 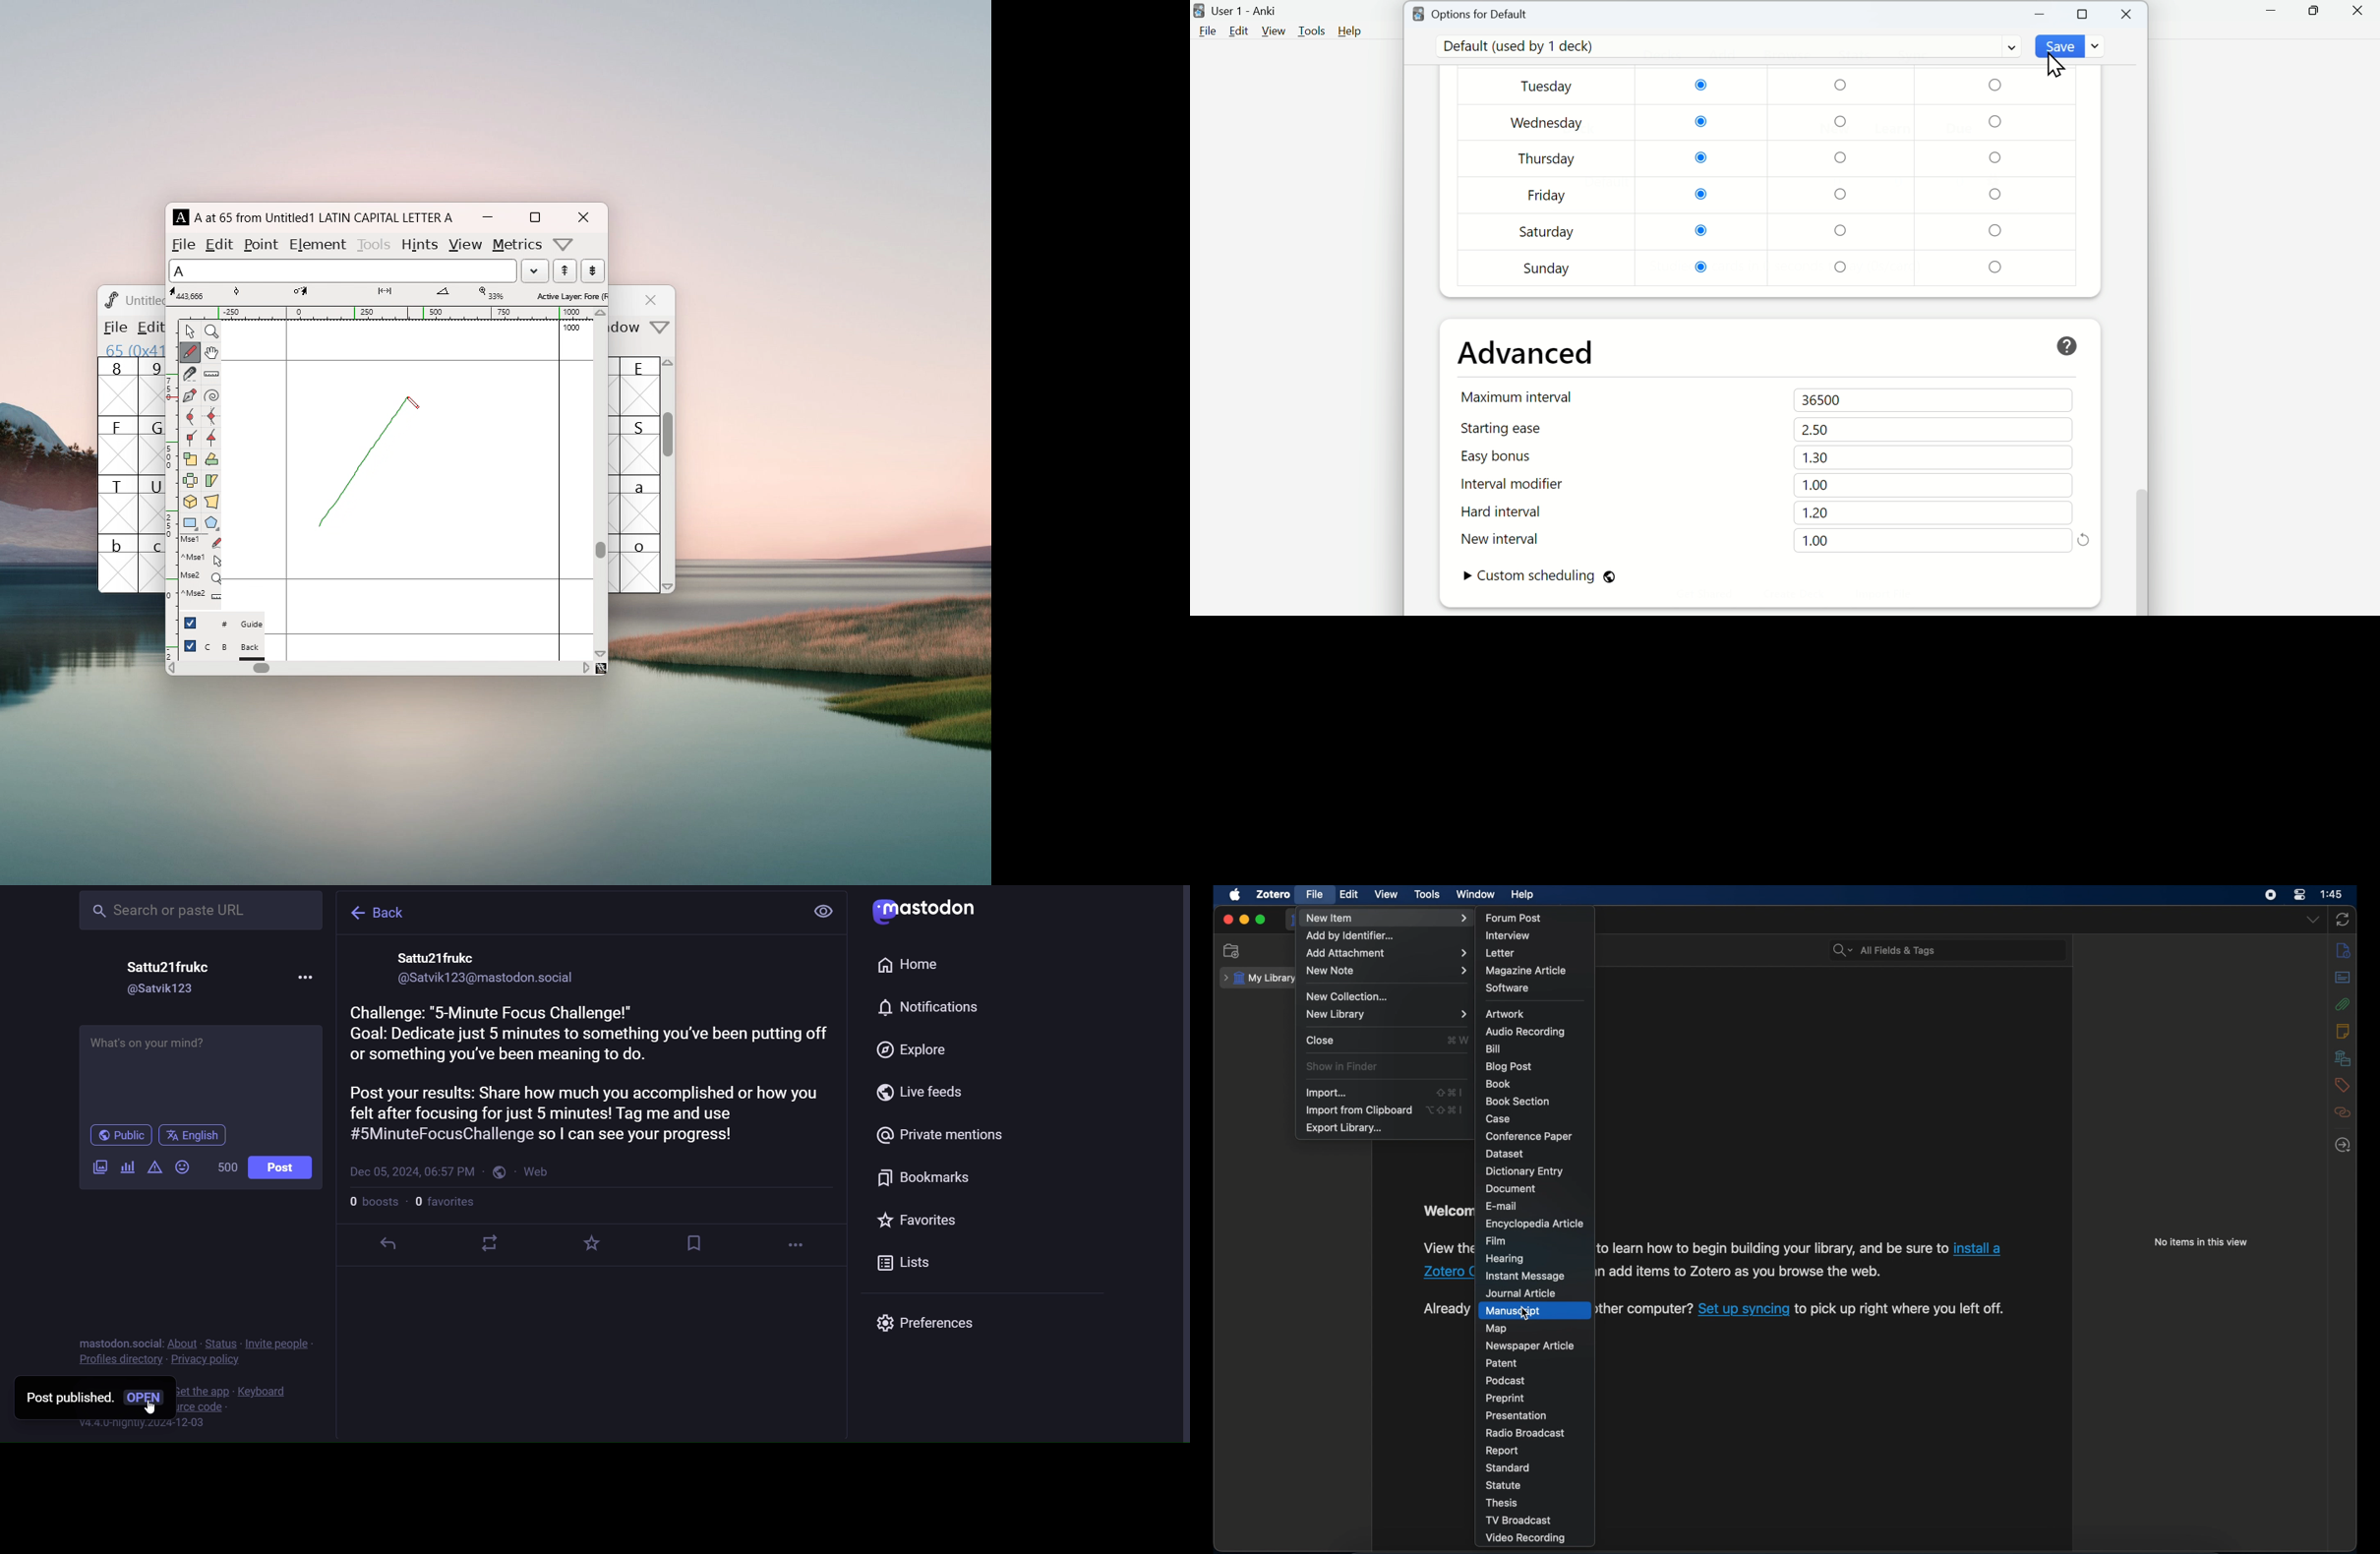 What do you see at coordinates (1517, 514) in the screenshot?
I see `Hard interval` at bounding box center [1517, 514].